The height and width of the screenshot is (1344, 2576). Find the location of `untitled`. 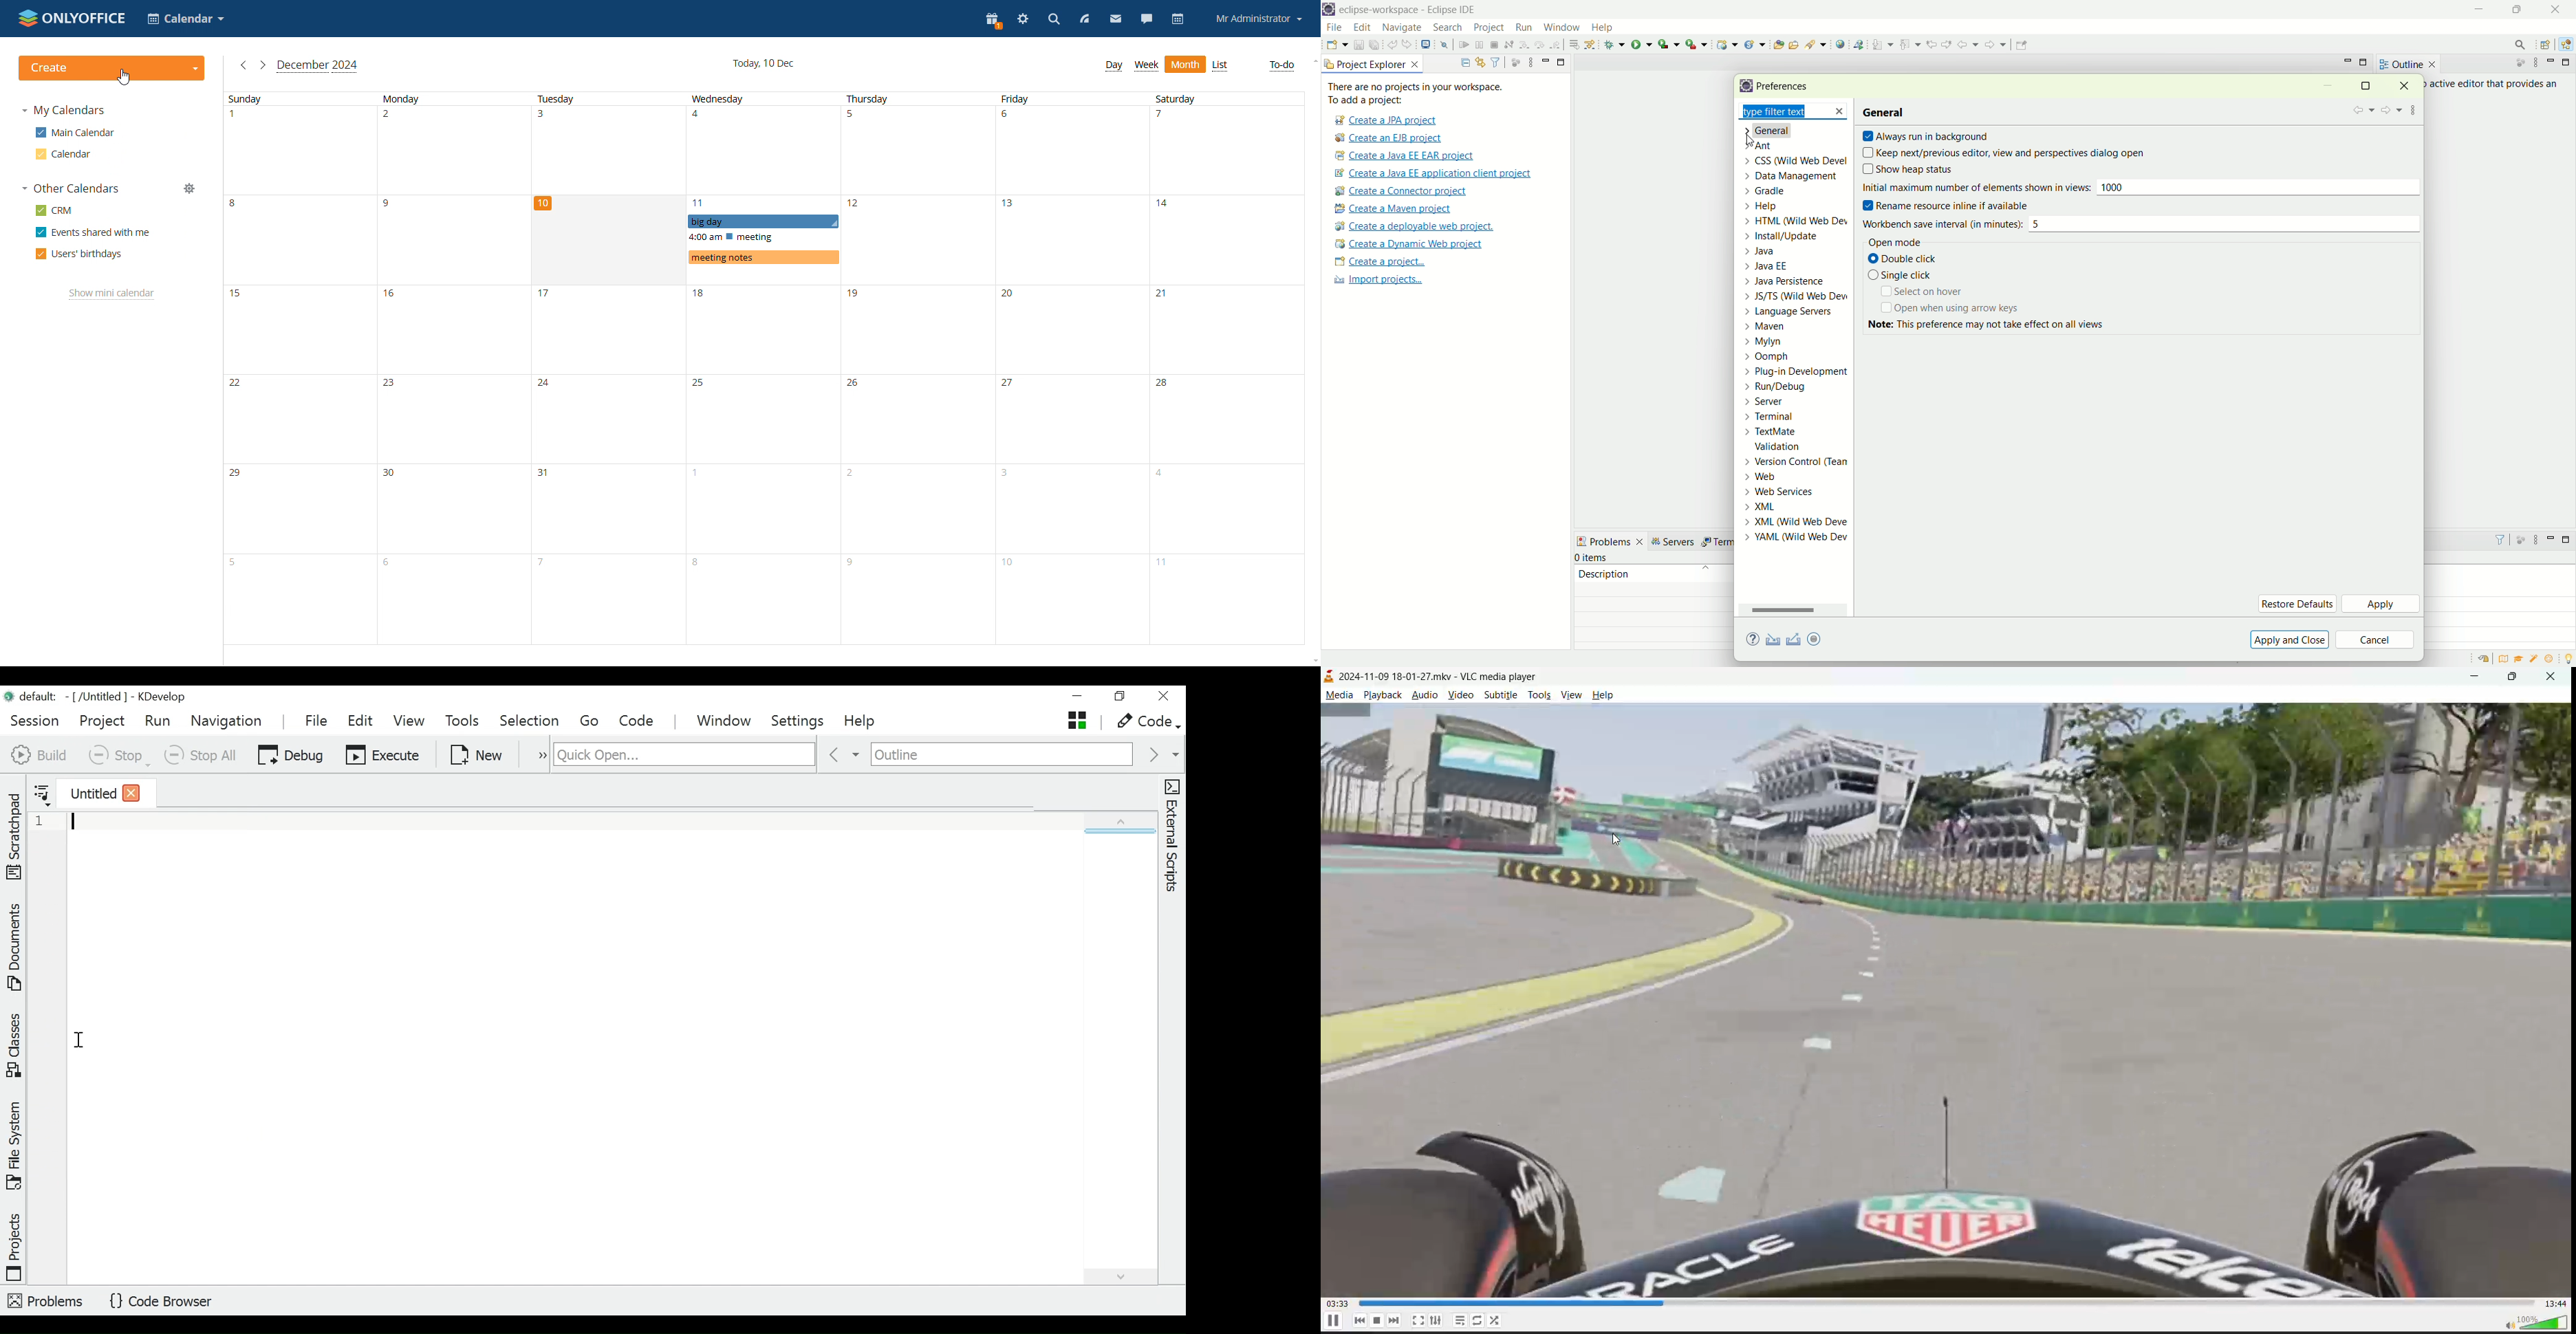

untitled is located at coordinates (1077, 720).